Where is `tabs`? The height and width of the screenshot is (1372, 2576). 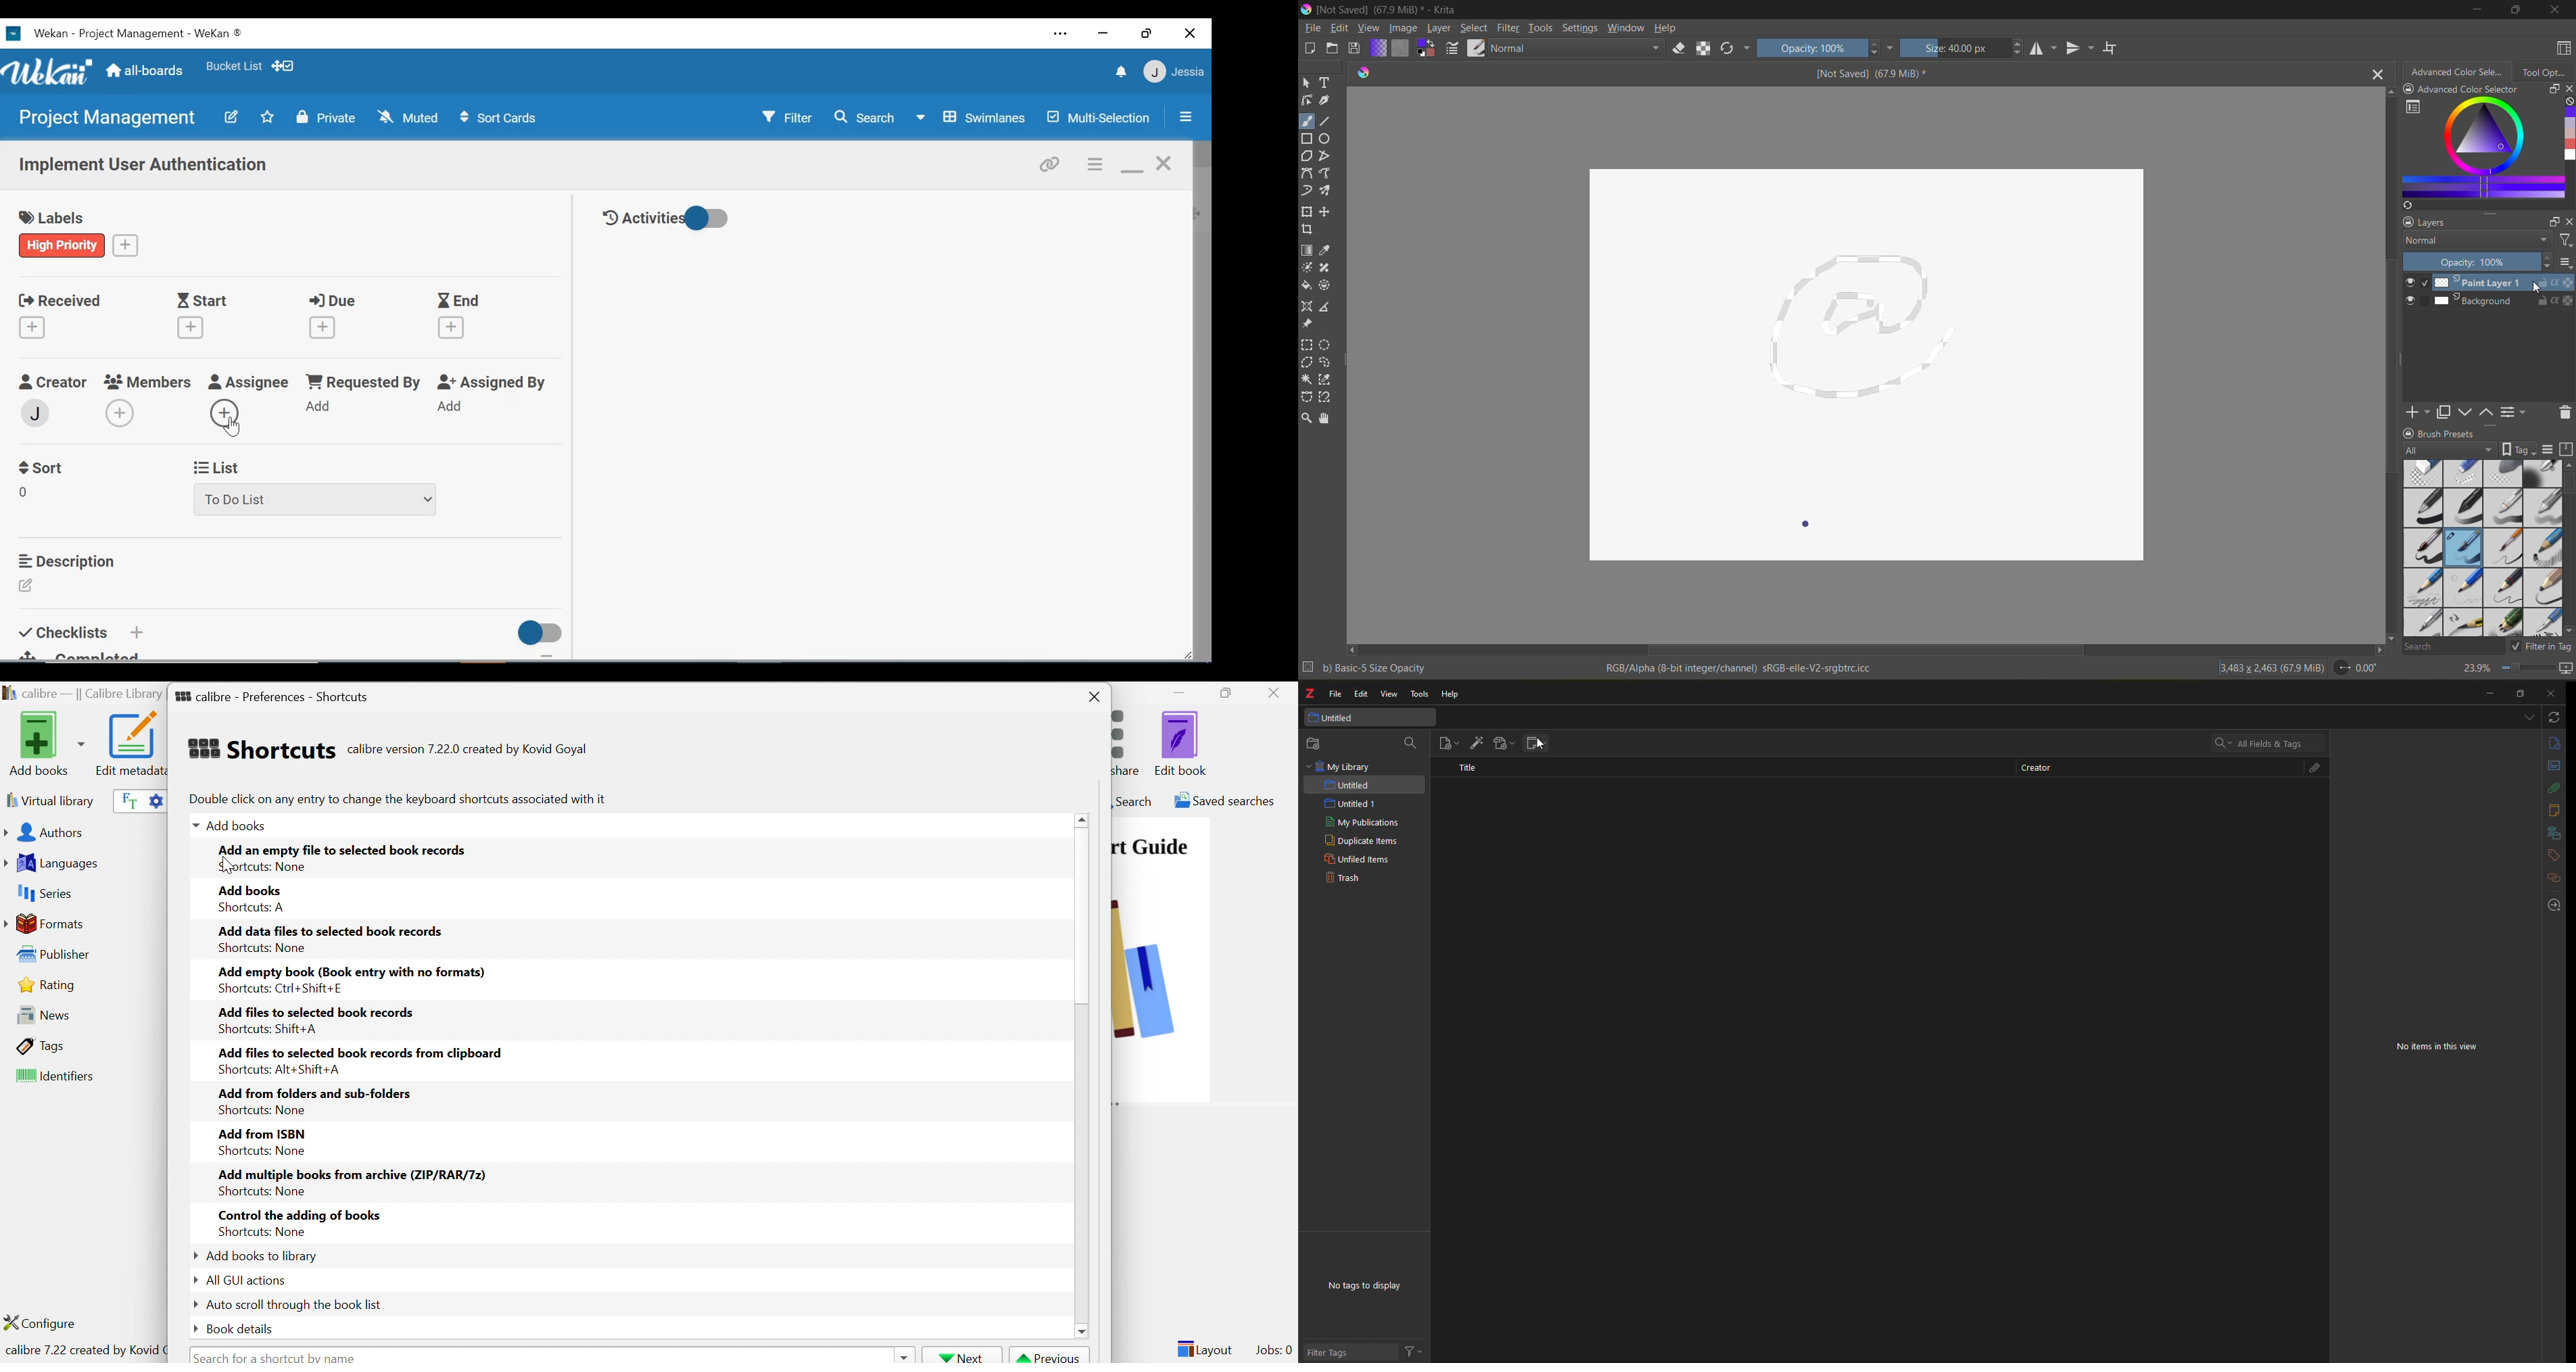 tabs is located at coordinates (2530, 717).